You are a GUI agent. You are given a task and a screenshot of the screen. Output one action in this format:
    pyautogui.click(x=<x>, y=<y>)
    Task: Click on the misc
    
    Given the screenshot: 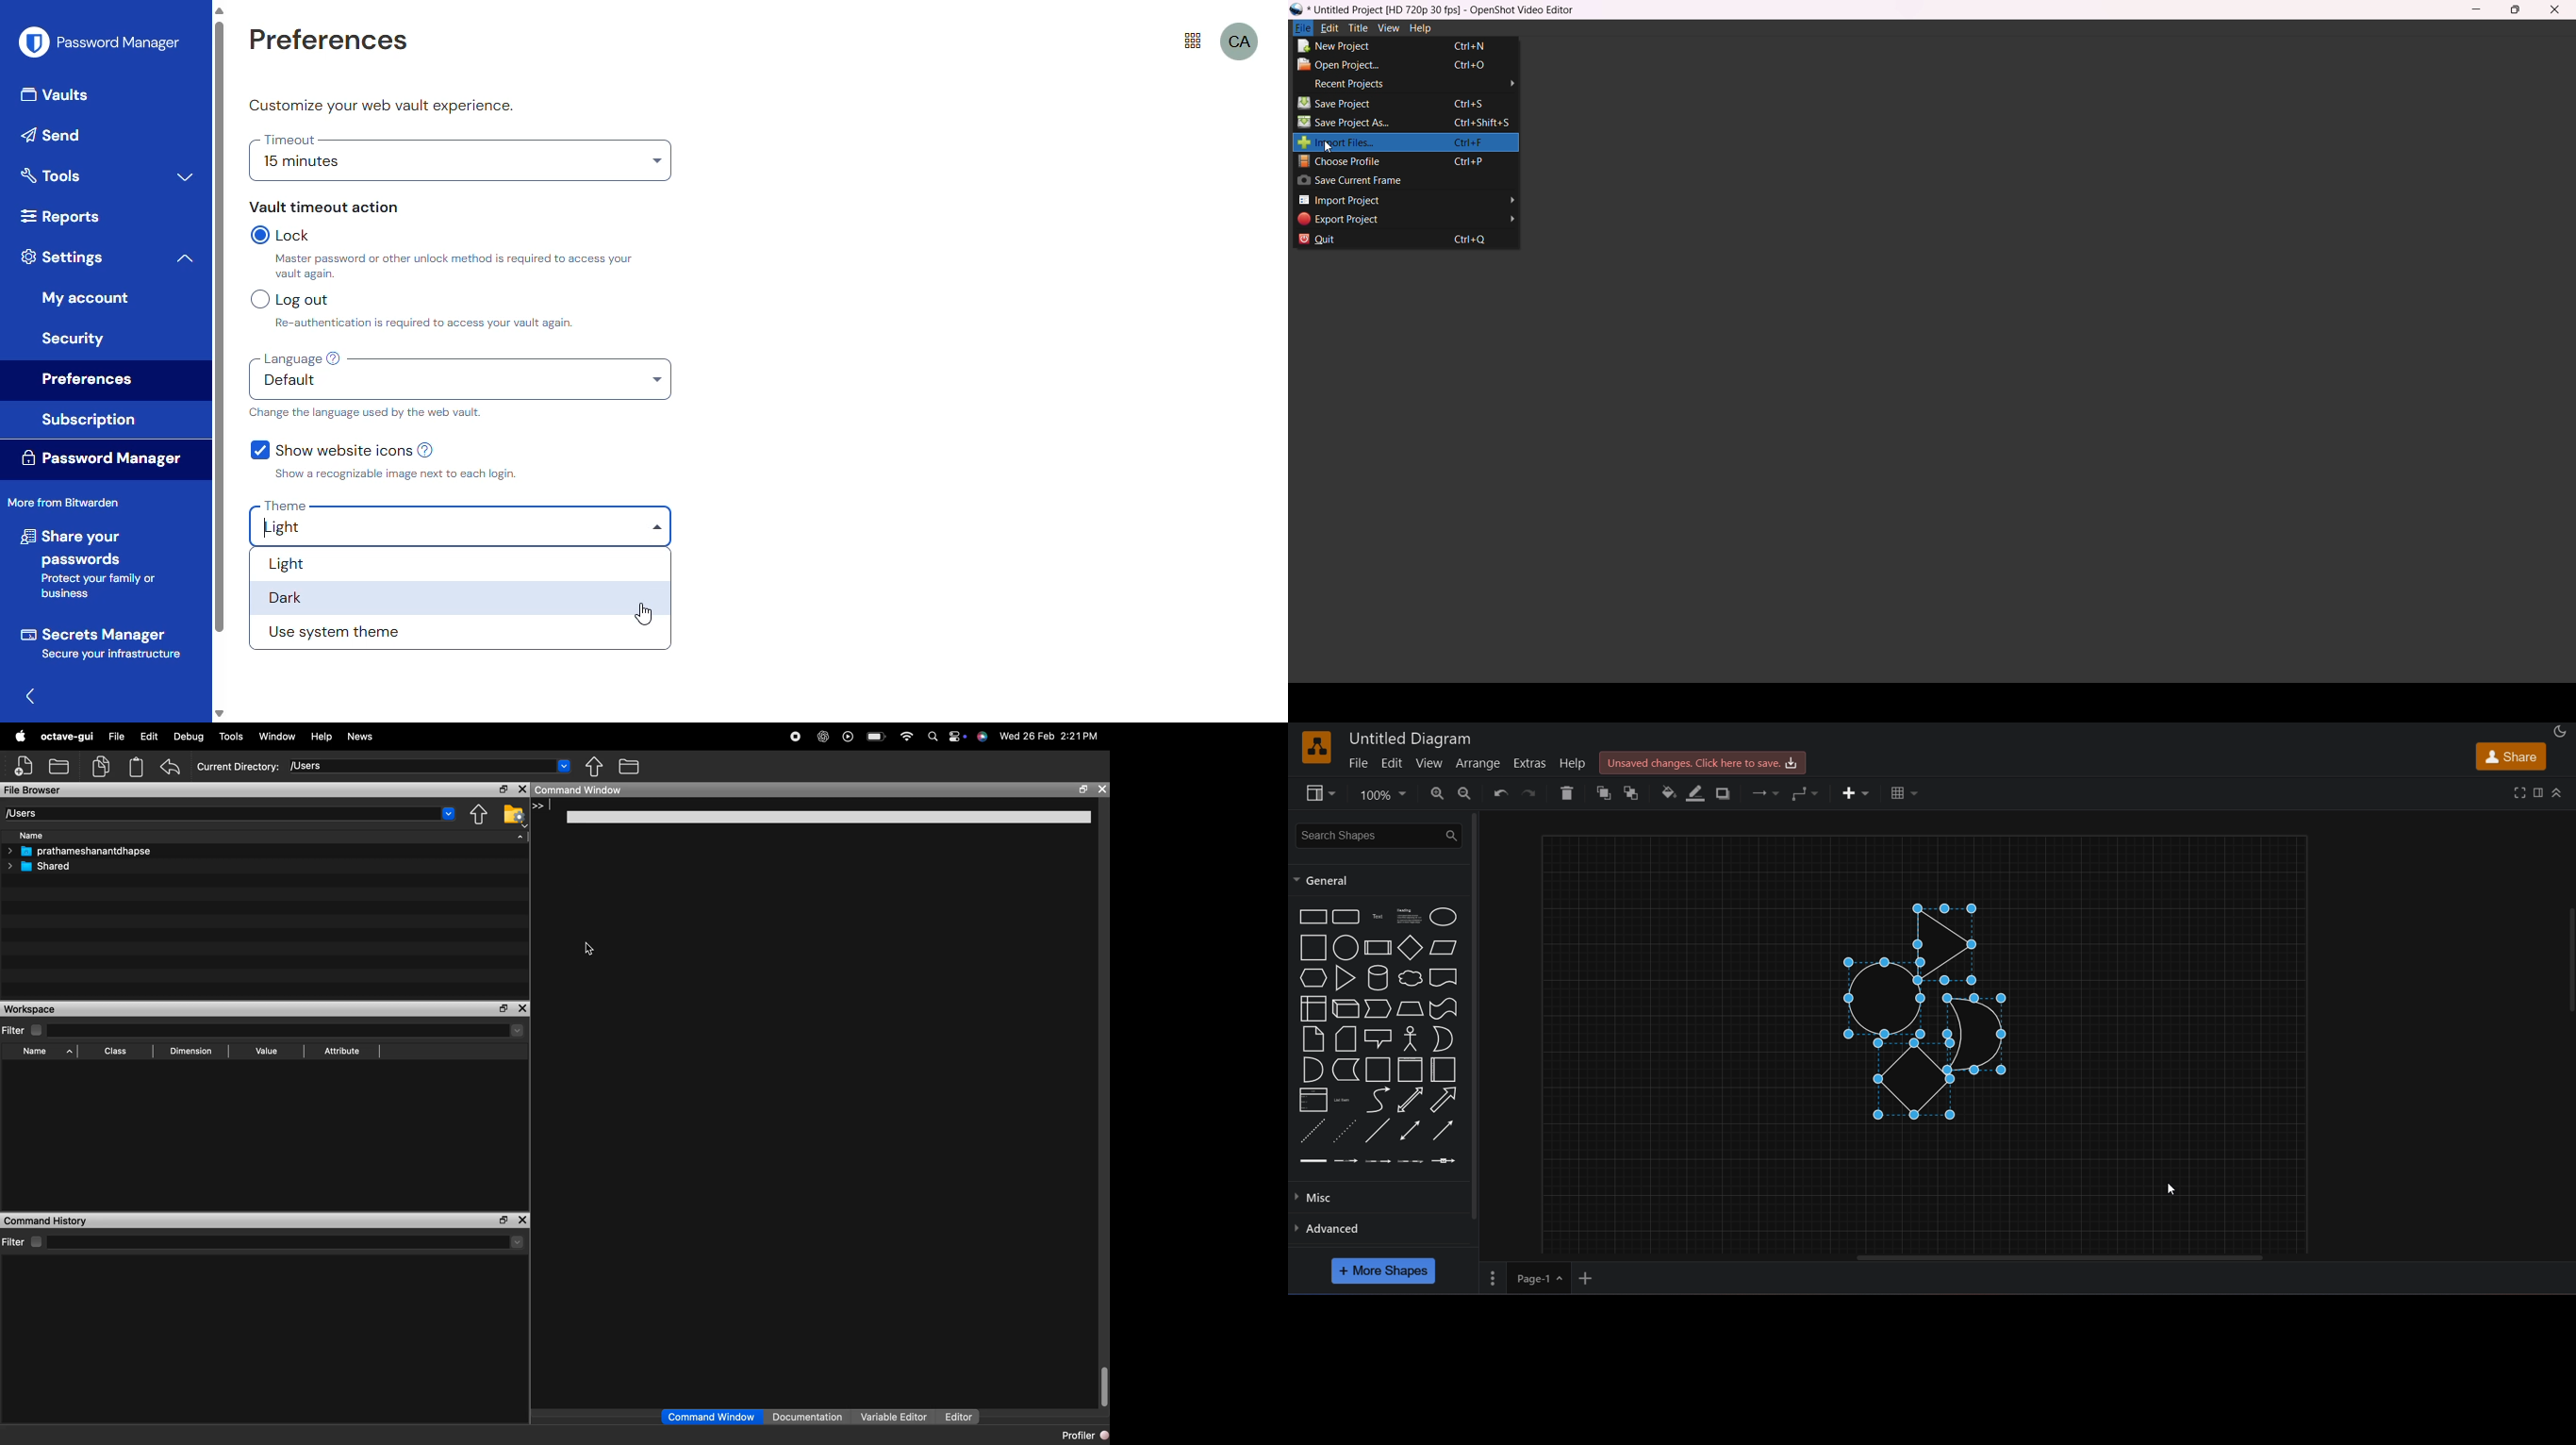 What is the action you would take?
    pyautogui.click(x=1318, y=1200)
    